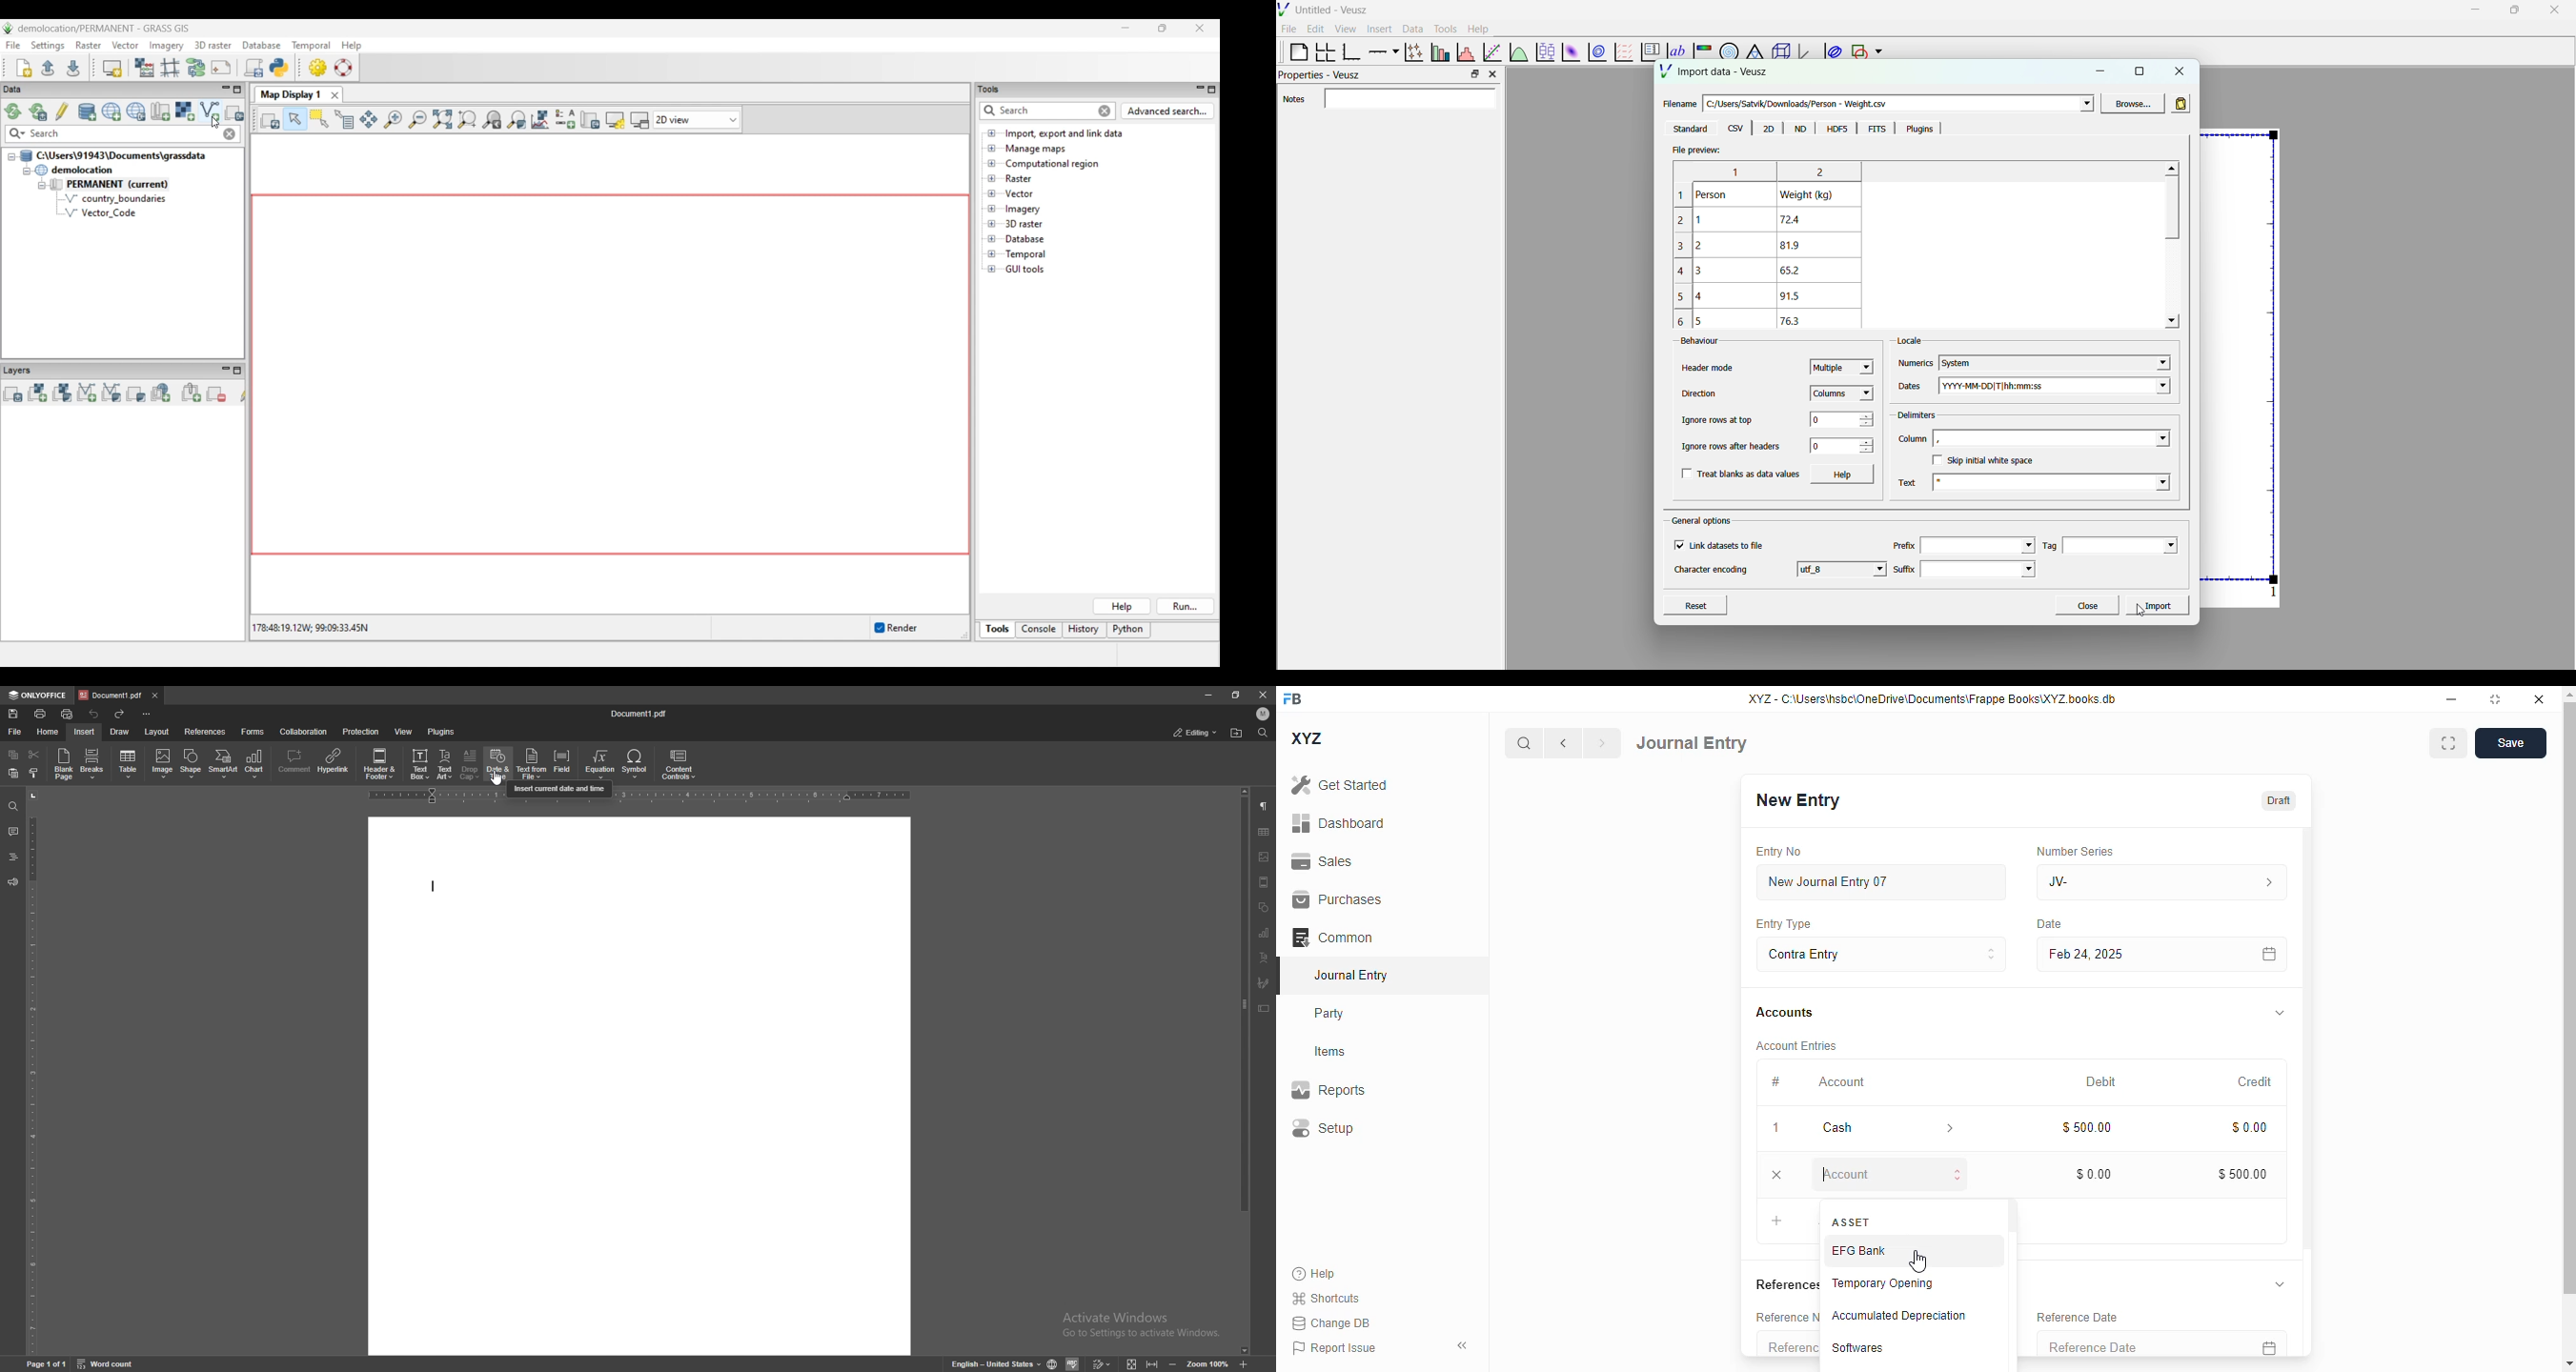 The image size is (2576, 1372). I want to click on $500.00 , so click(2089, 1128).